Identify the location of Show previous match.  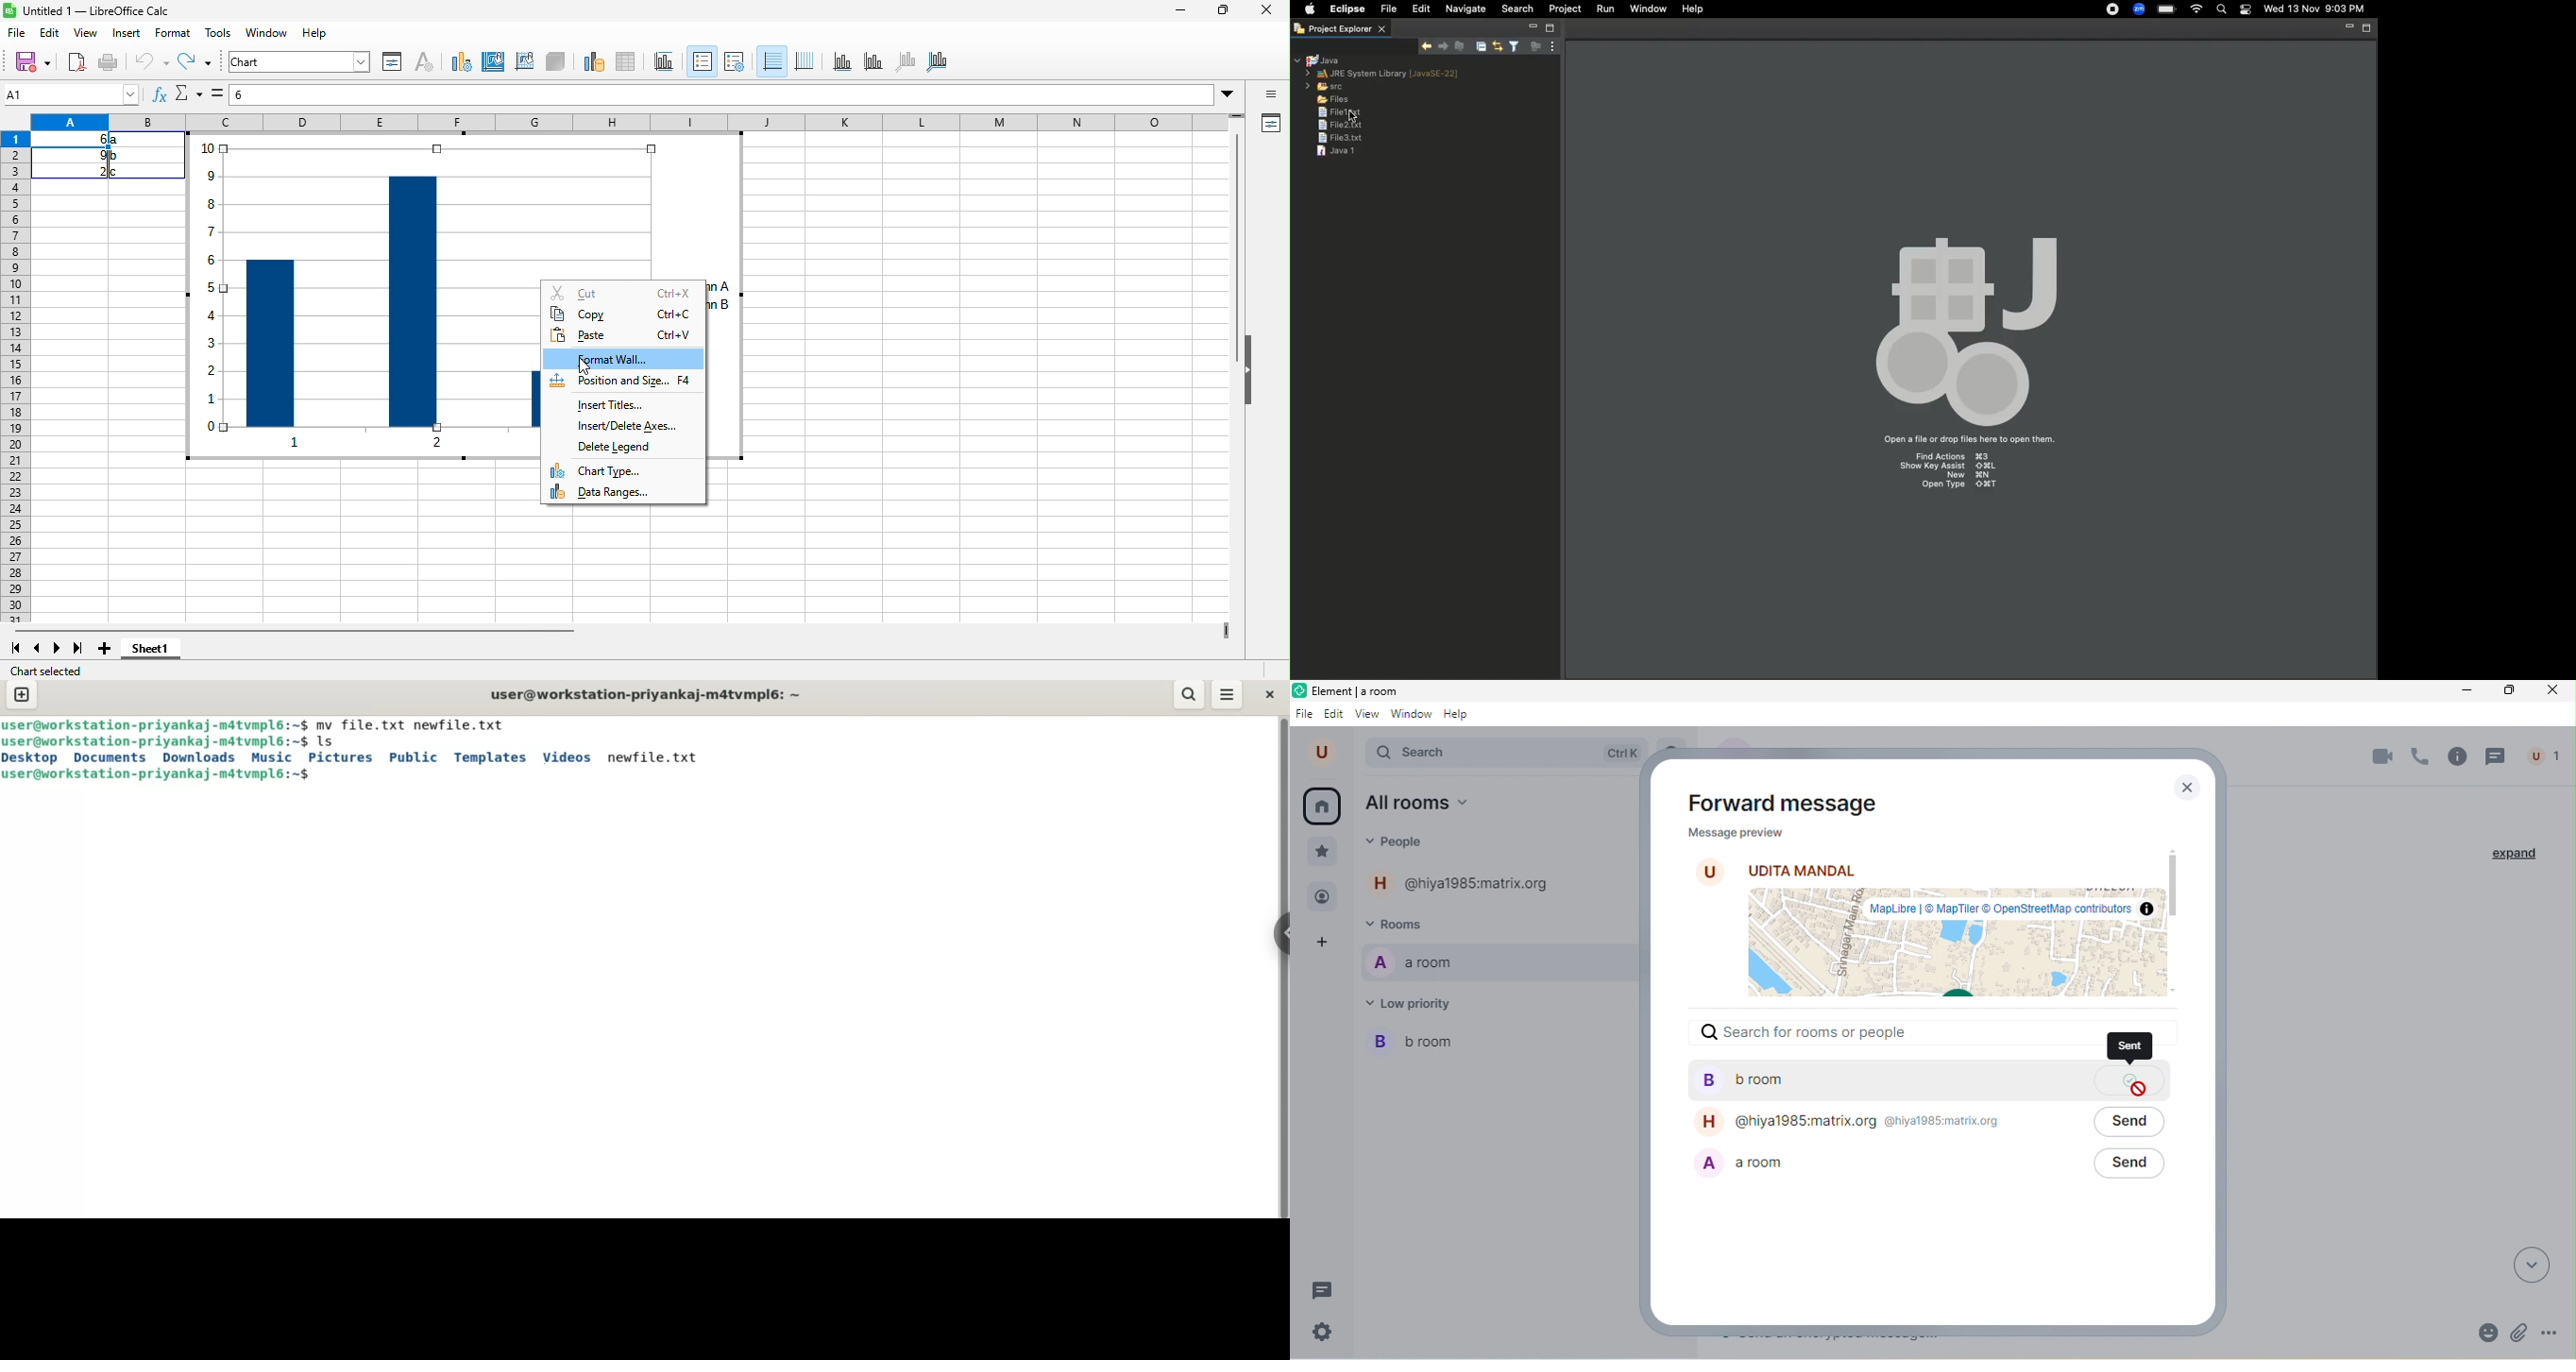
(1445, 46).